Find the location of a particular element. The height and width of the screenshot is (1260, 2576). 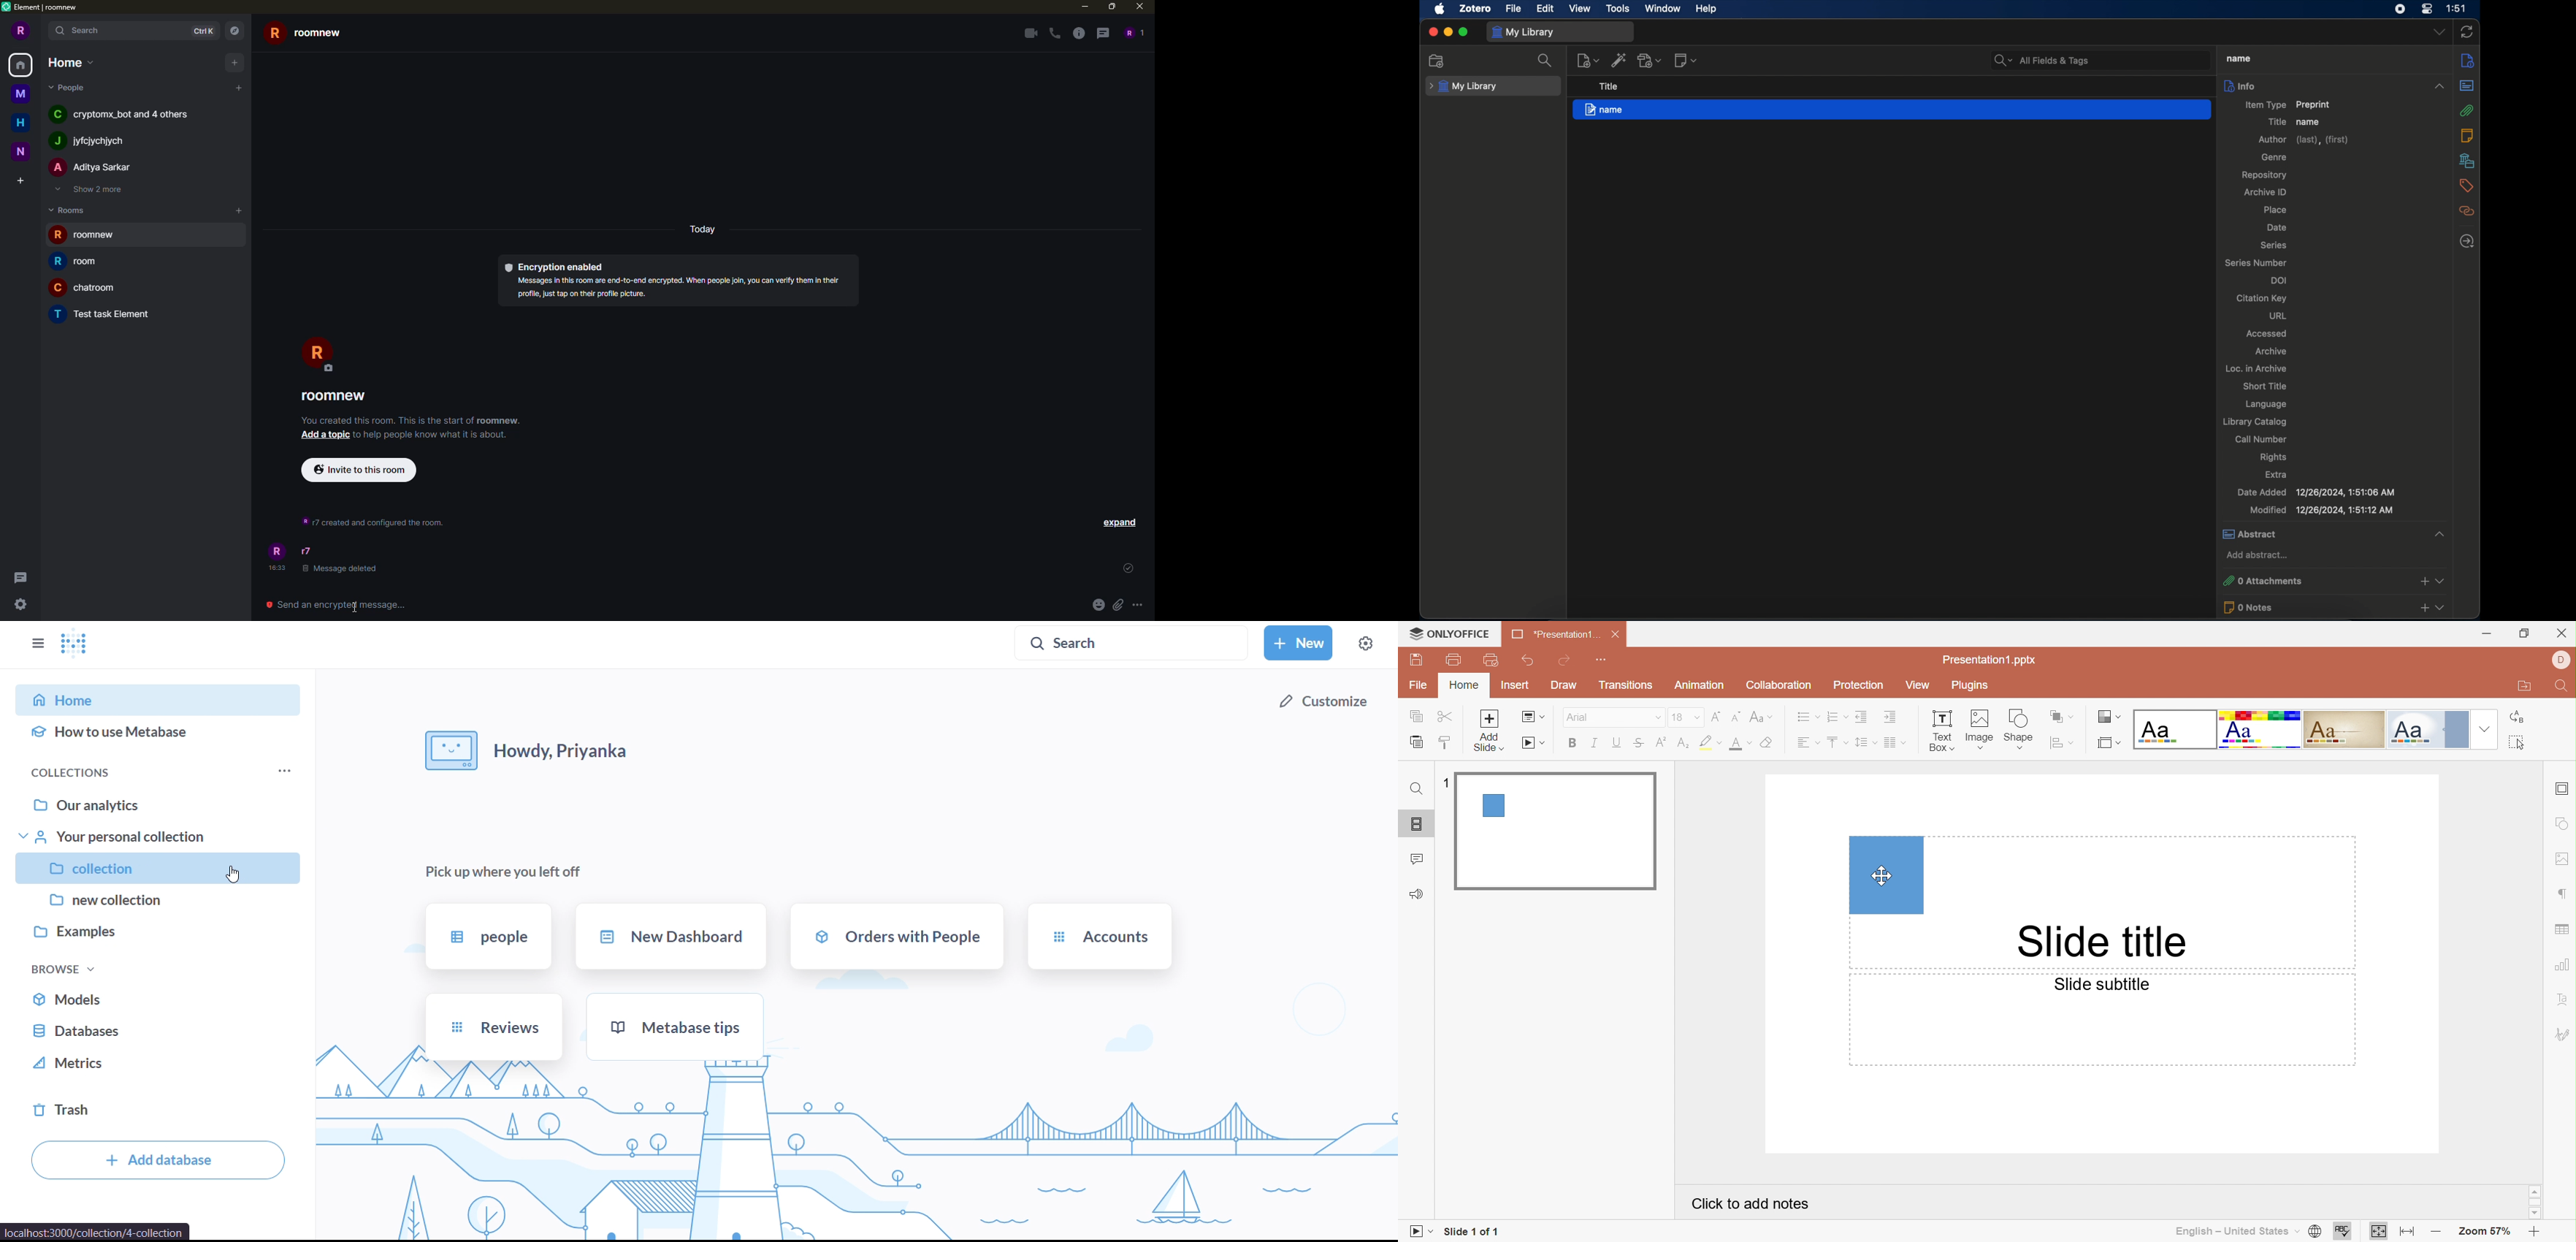

0 attachments is located at coordinates (2333, 581).